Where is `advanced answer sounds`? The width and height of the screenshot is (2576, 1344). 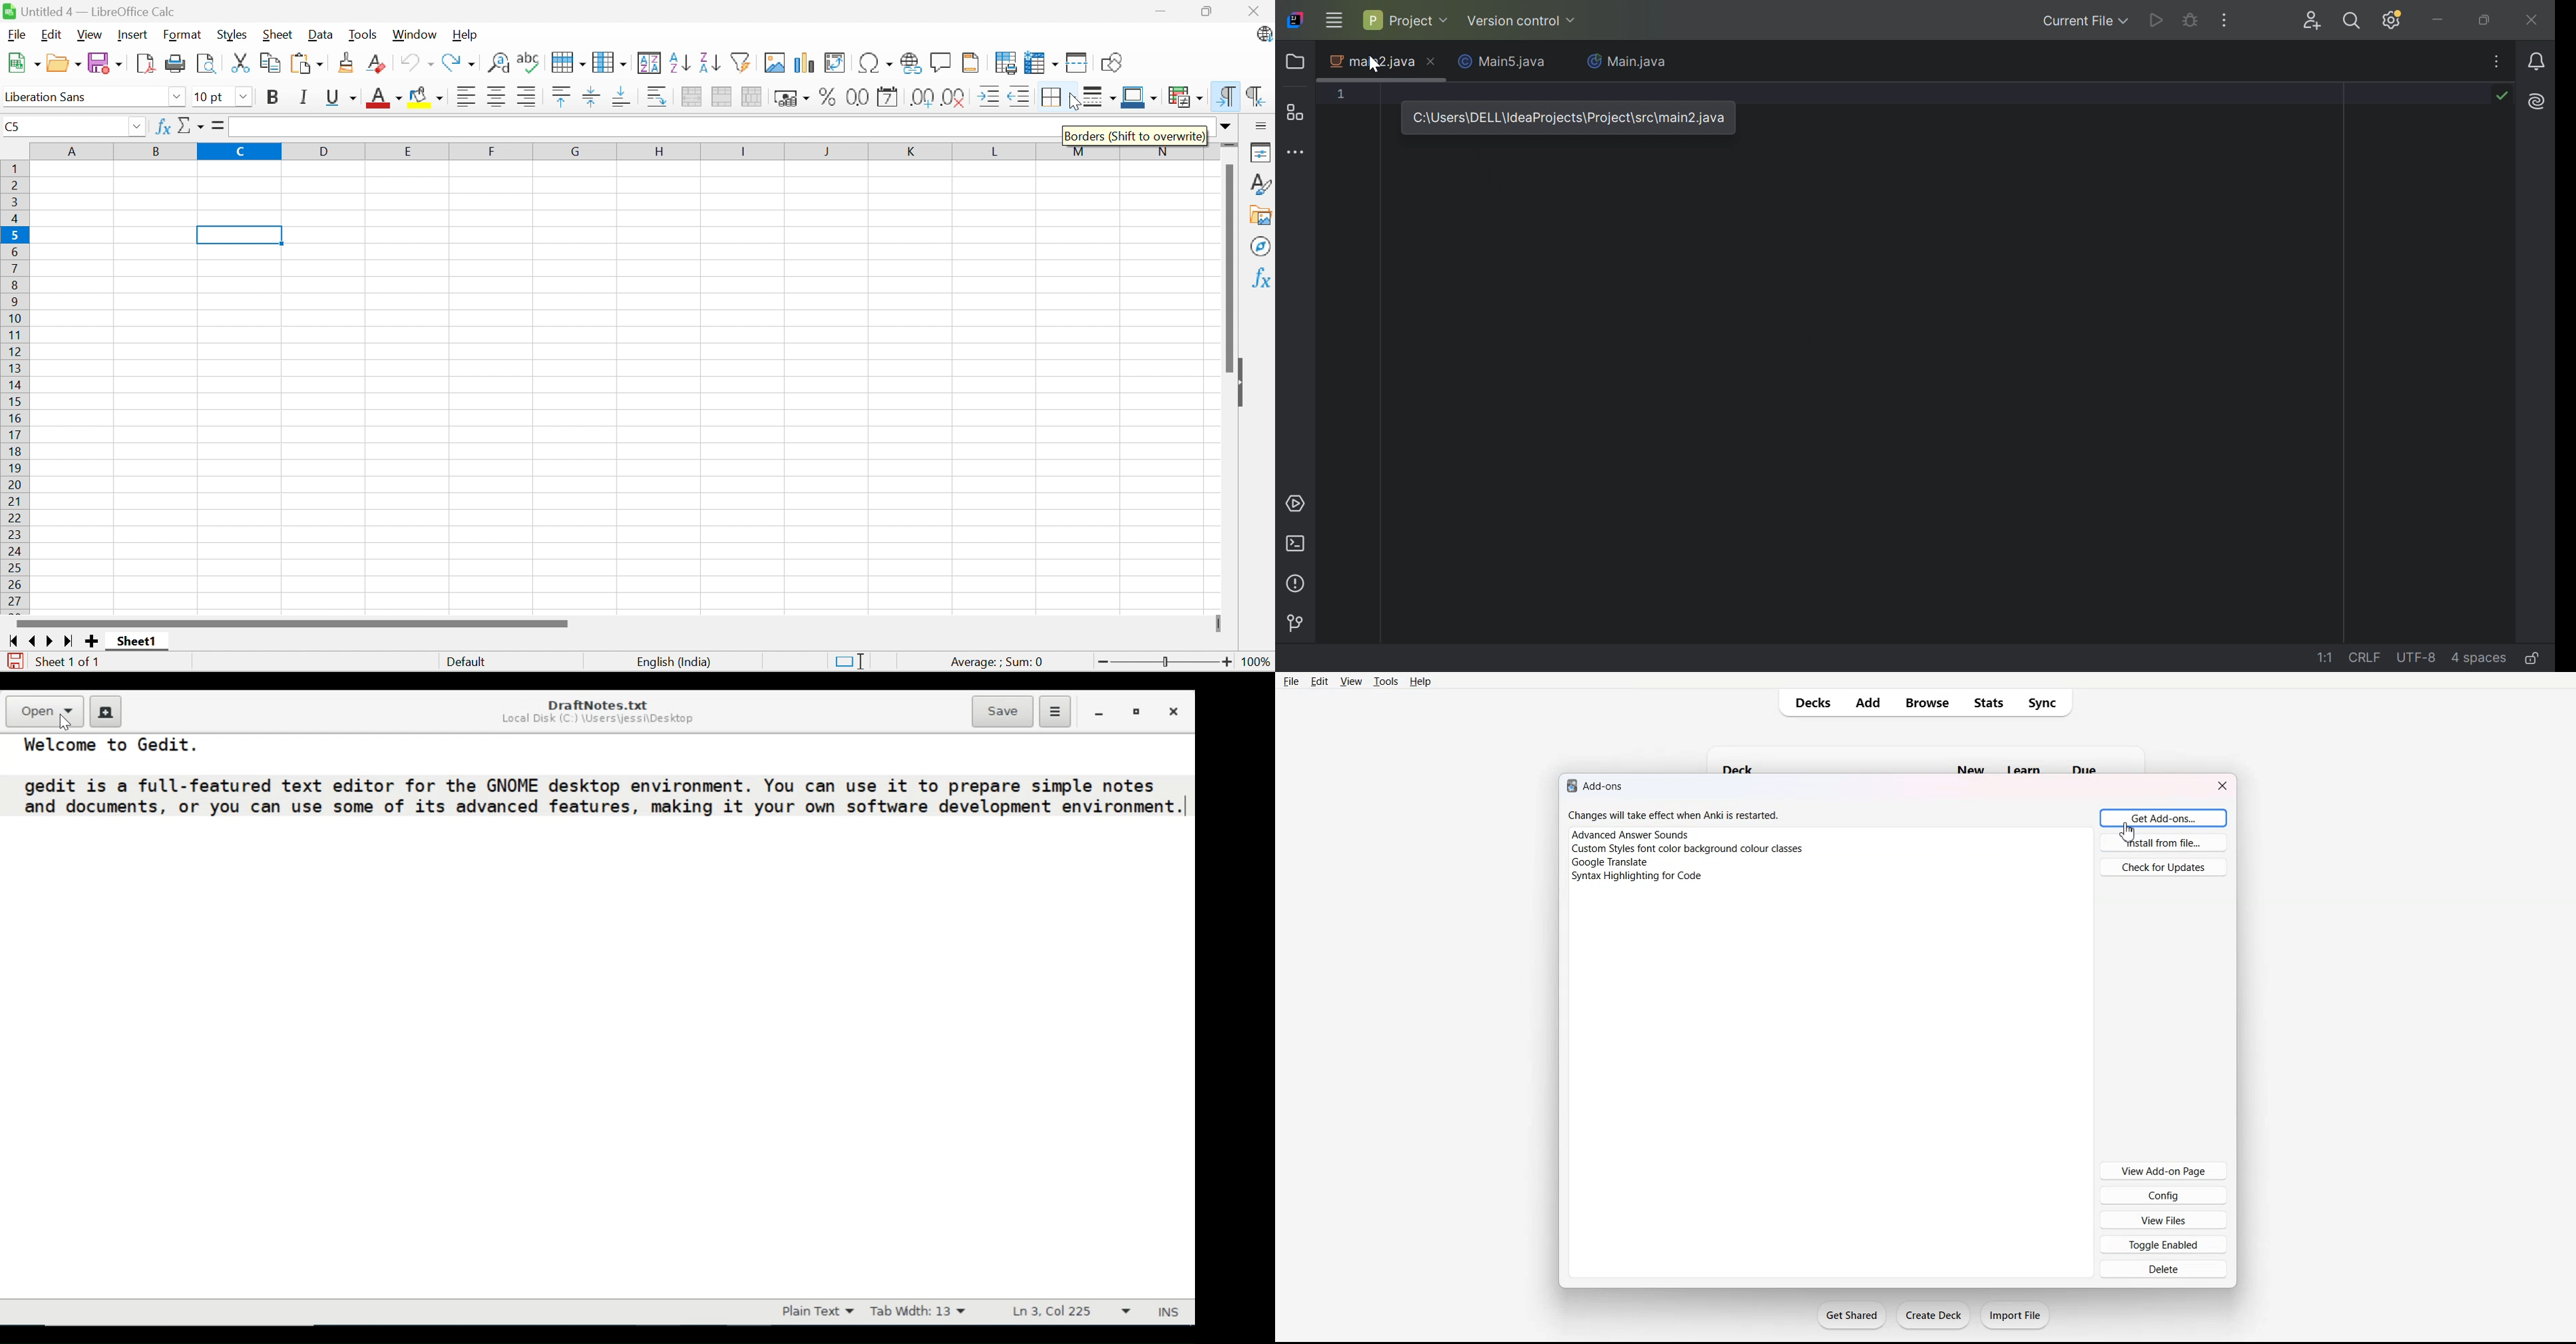
advanced answer sounds is located at coordinates (1631, 835).